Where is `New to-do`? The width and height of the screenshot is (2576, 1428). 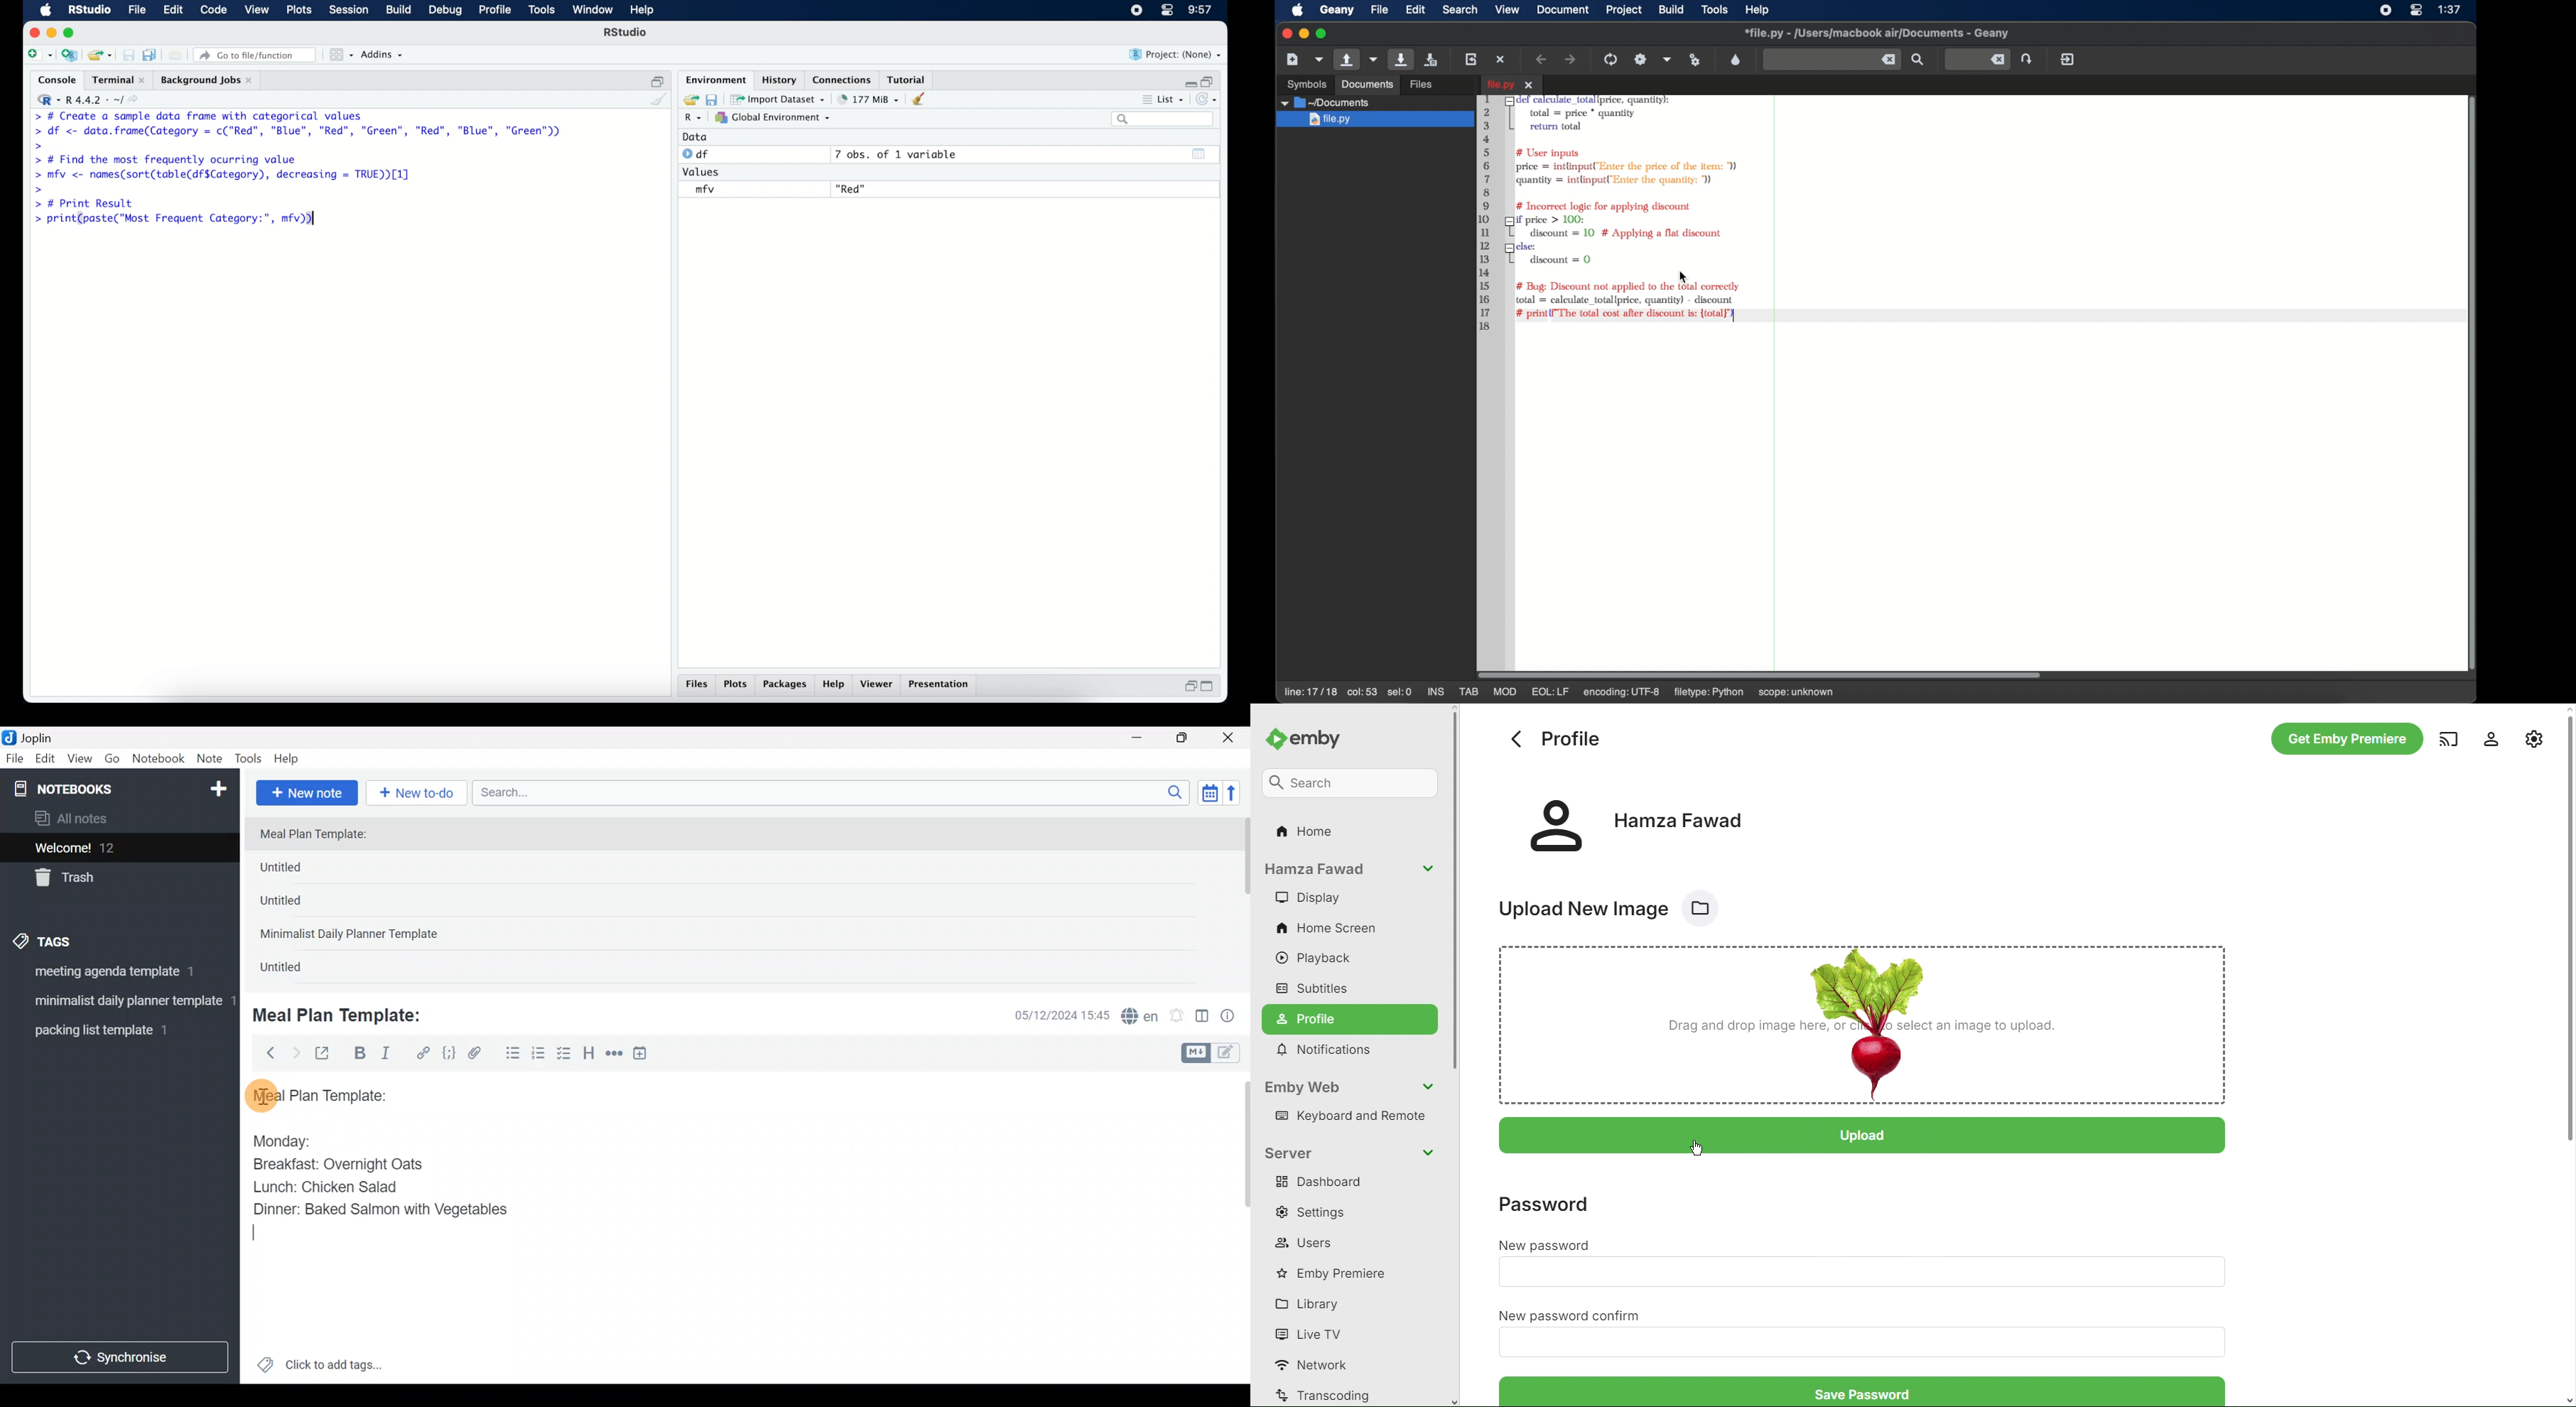 New to-do is located at coordinates (419, 794).